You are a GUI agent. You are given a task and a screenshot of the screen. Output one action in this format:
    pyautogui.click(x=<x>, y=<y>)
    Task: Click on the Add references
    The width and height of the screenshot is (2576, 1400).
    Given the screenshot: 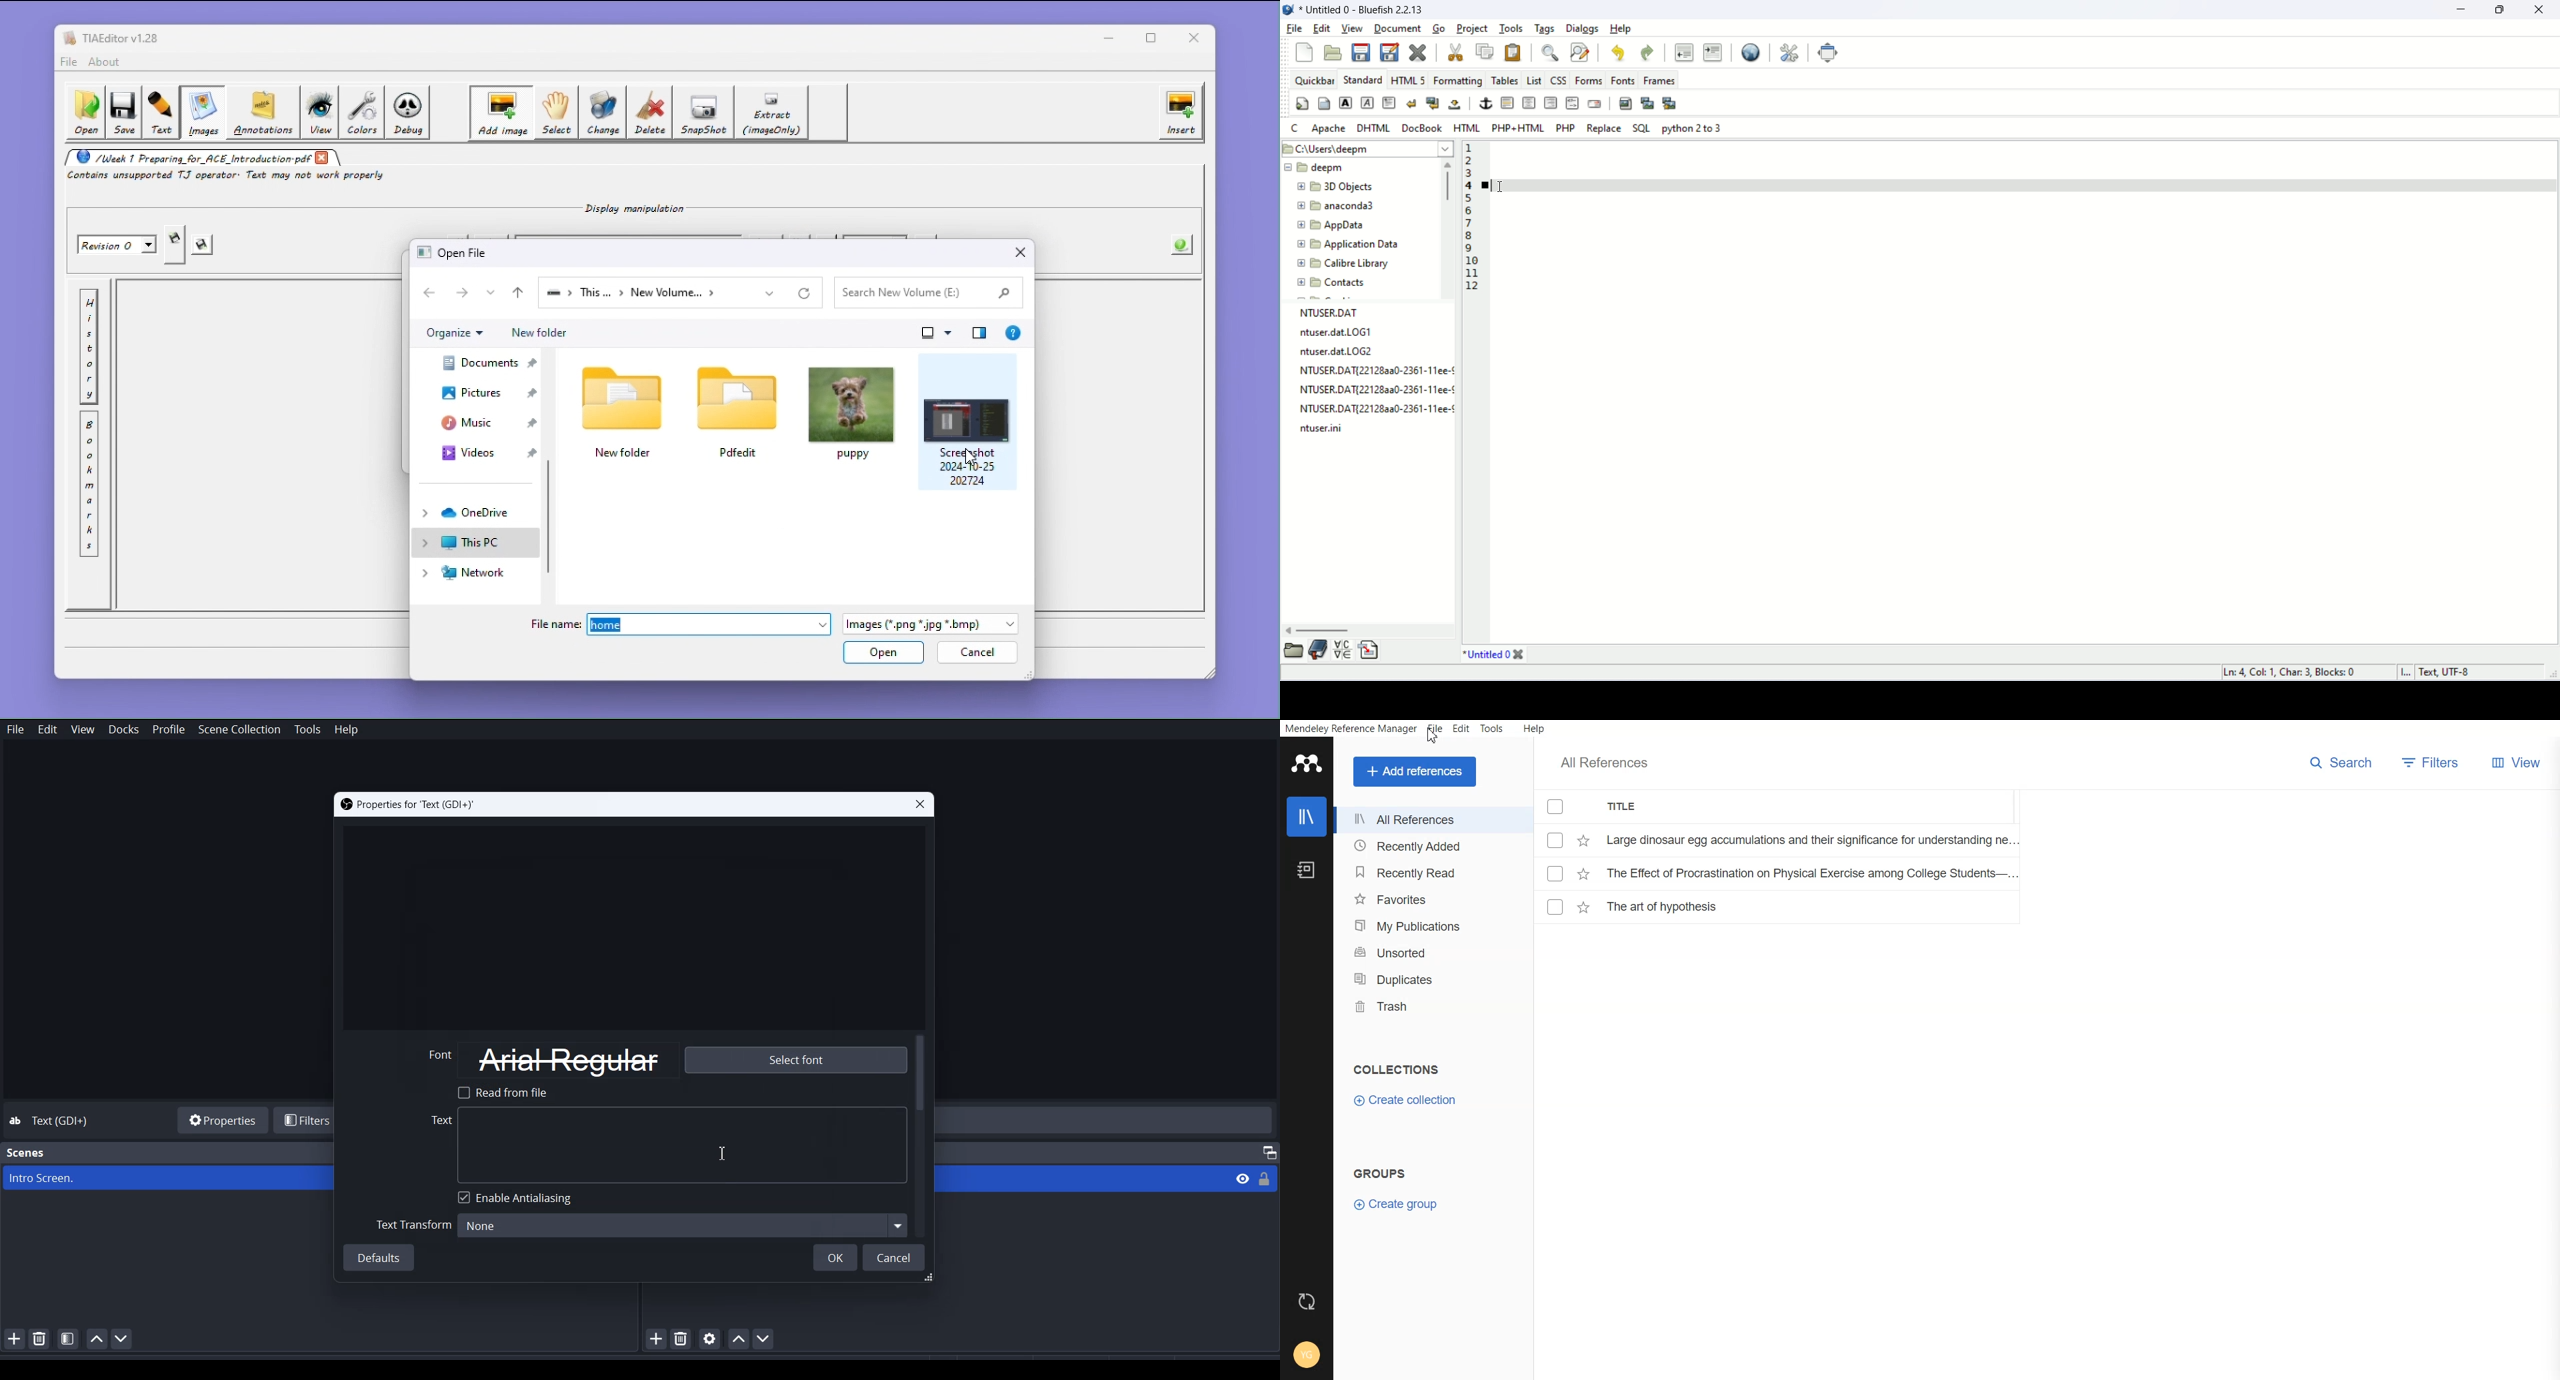 What is the action you would take?
    pyautogui.click(x=1415, y=771)
    